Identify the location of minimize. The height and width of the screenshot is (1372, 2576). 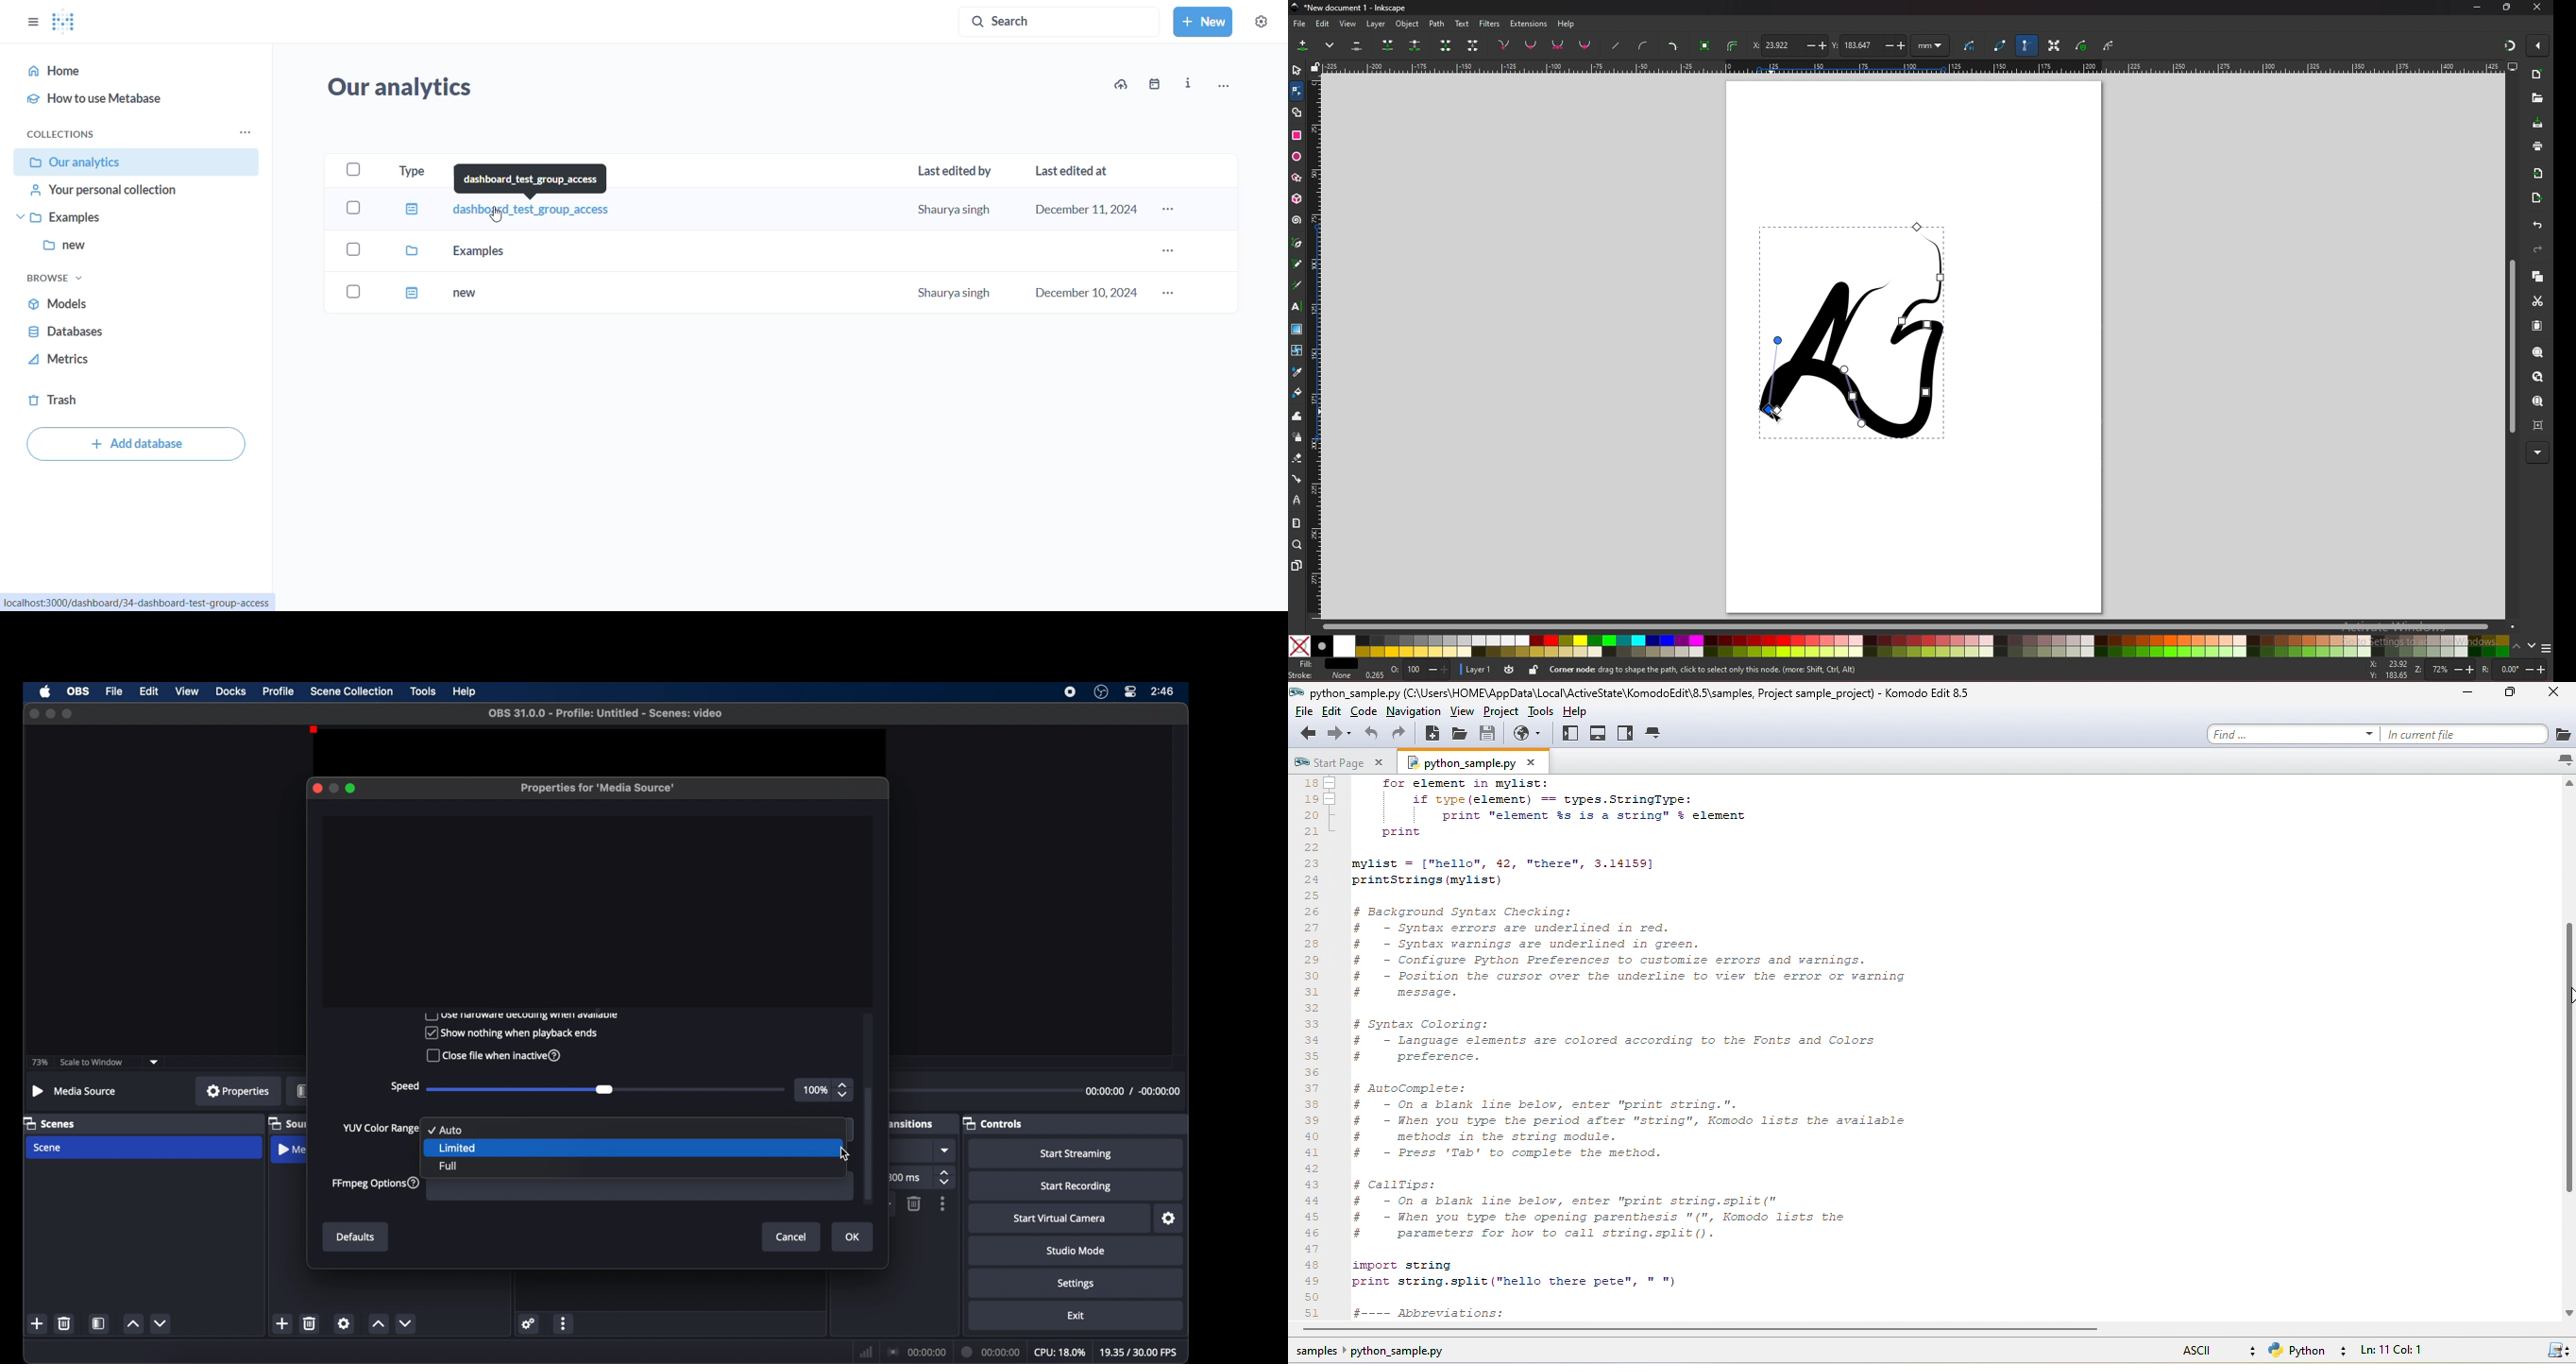
(333, 788).